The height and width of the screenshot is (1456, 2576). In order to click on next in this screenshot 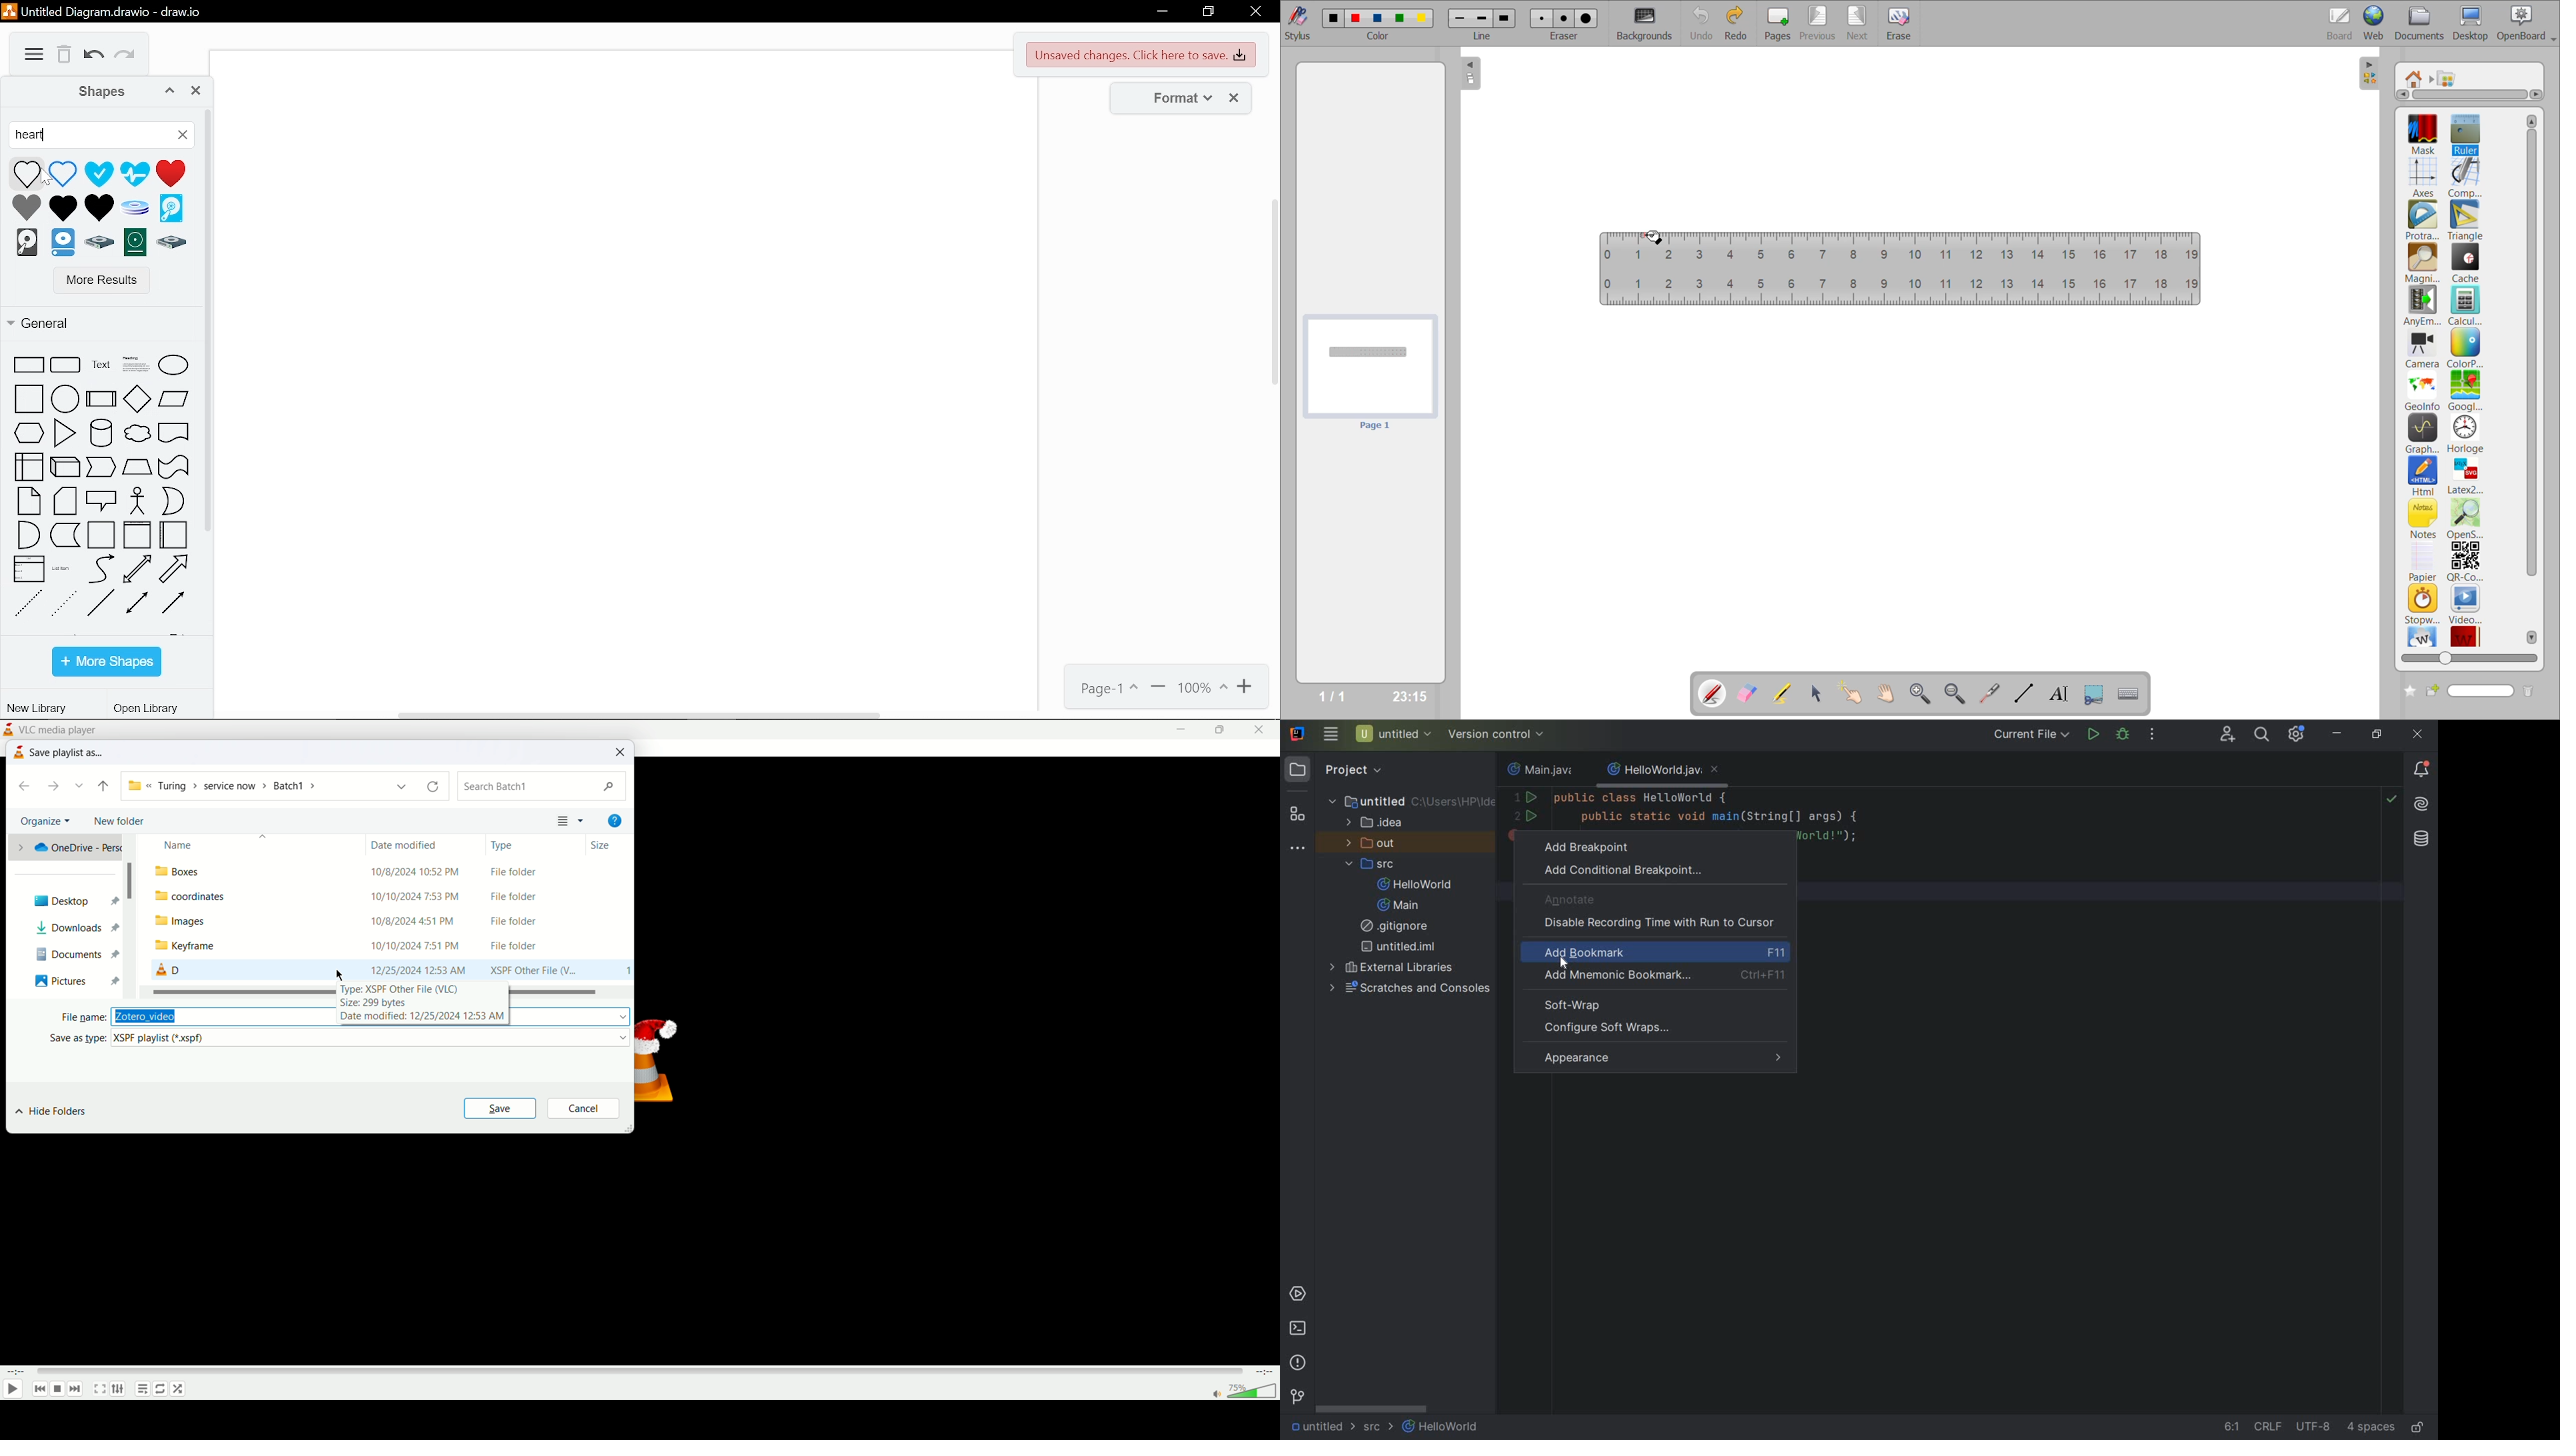, I will do `click(58, 787)`.